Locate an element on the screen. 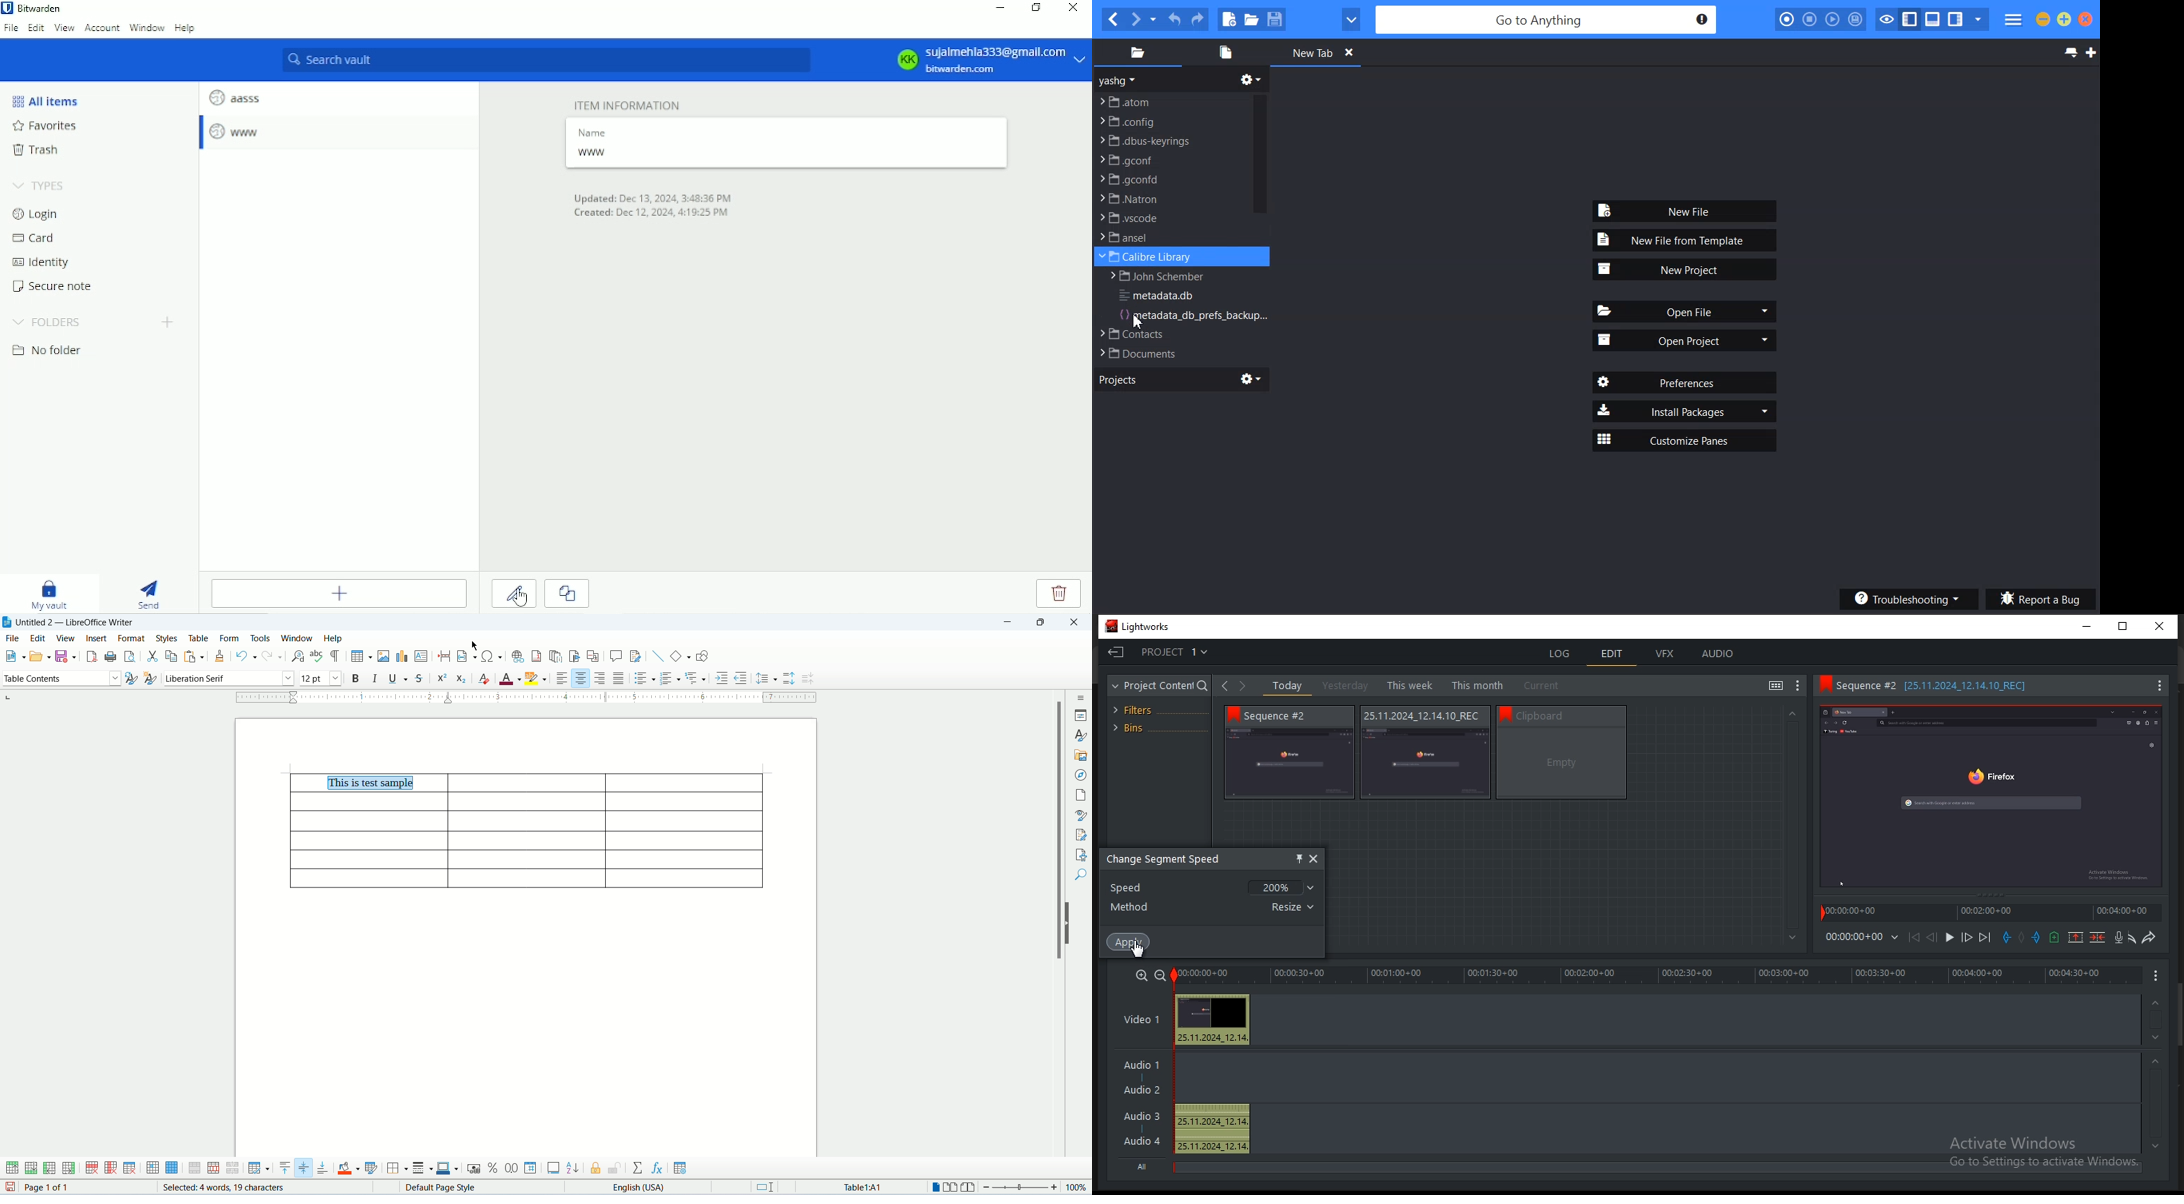 This screenshot has width=2184, height=1204. video 1 is located at coordinates (1144, 1019).